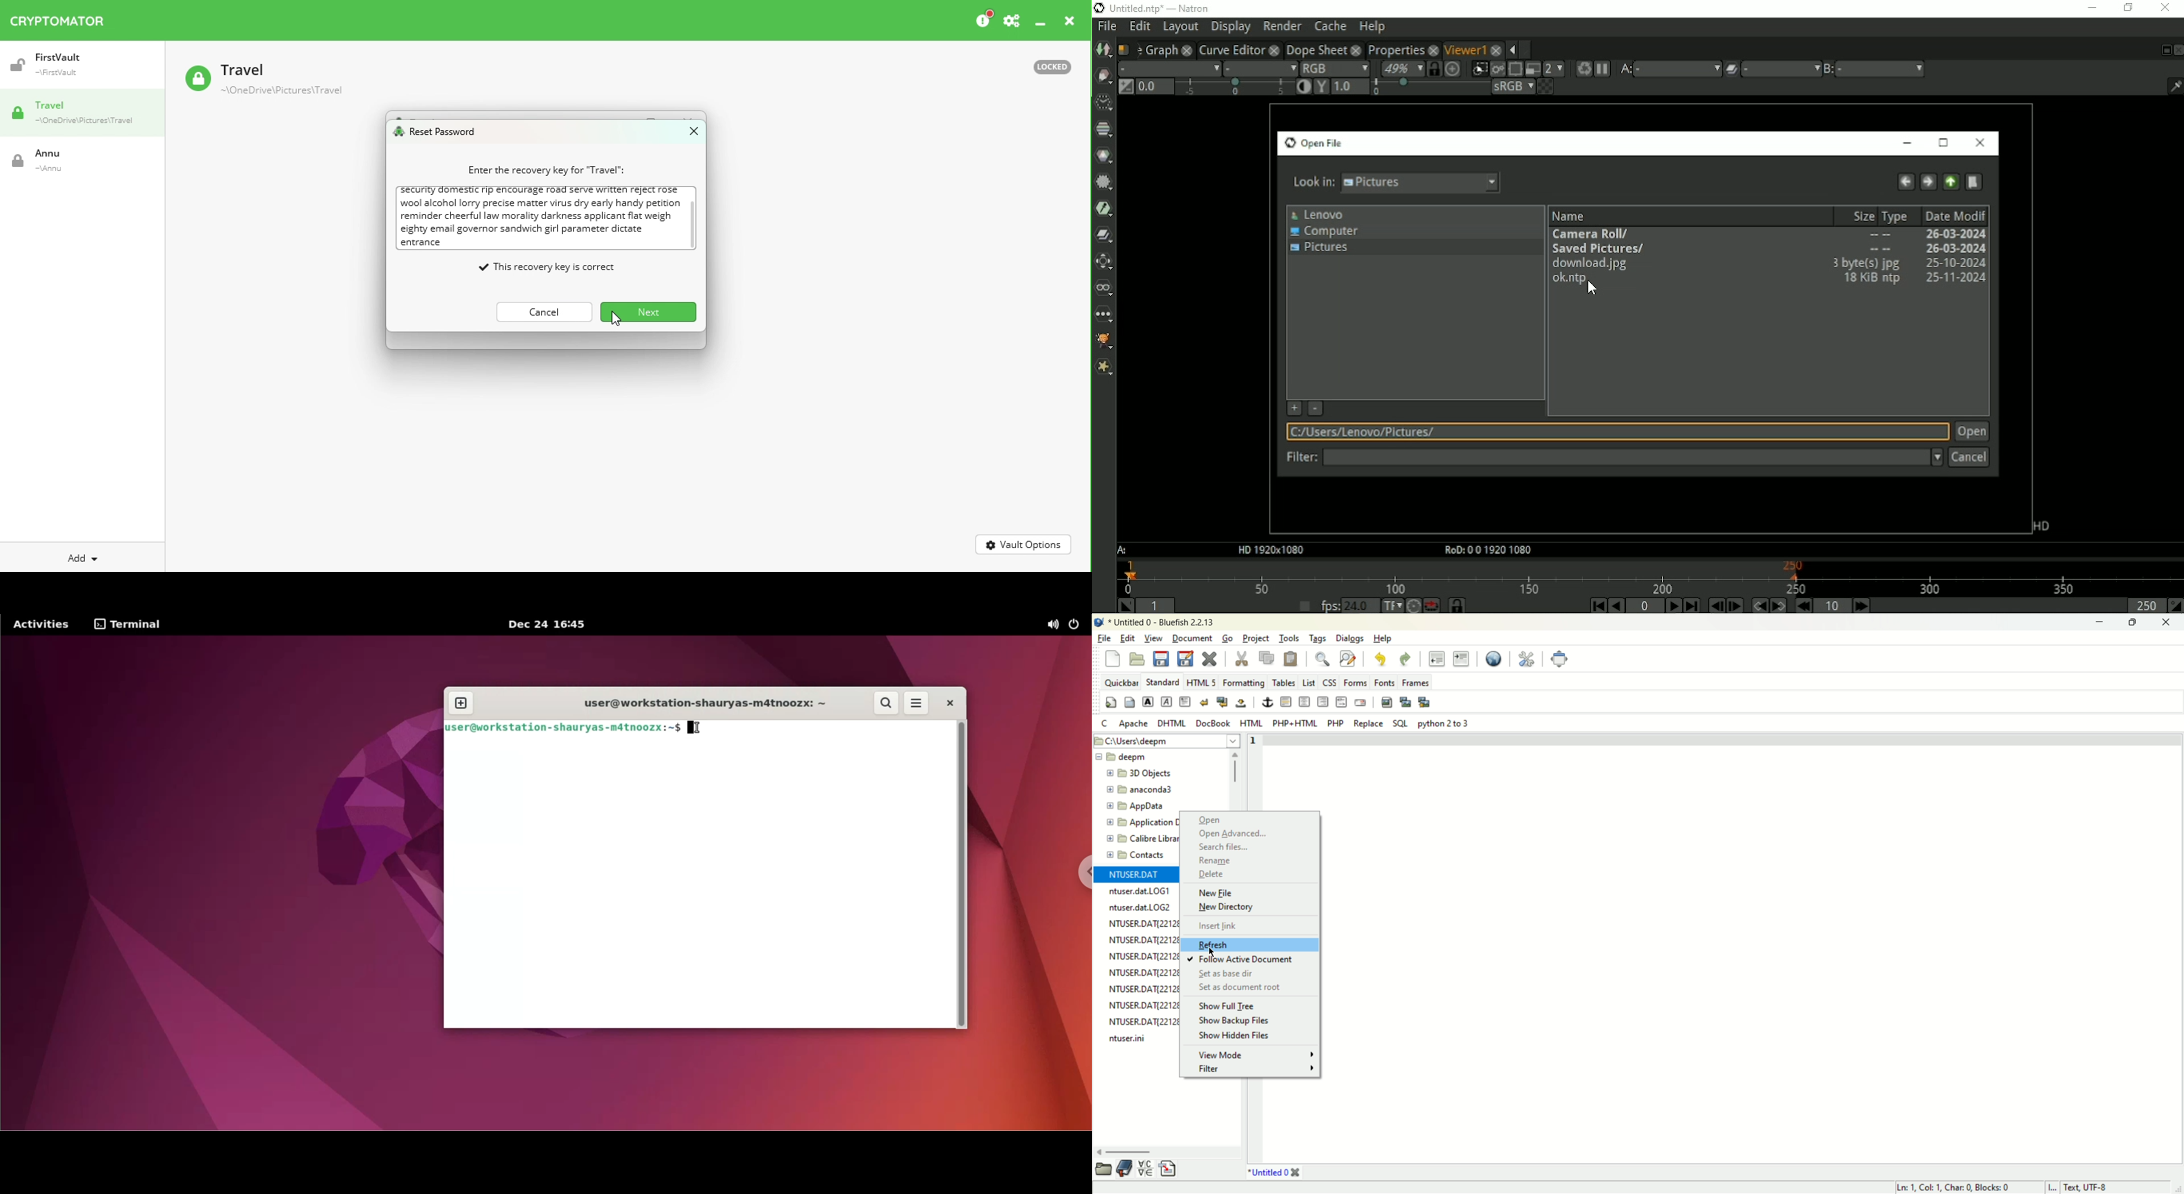  I want to click on Please consider donating, so click(982, 20).